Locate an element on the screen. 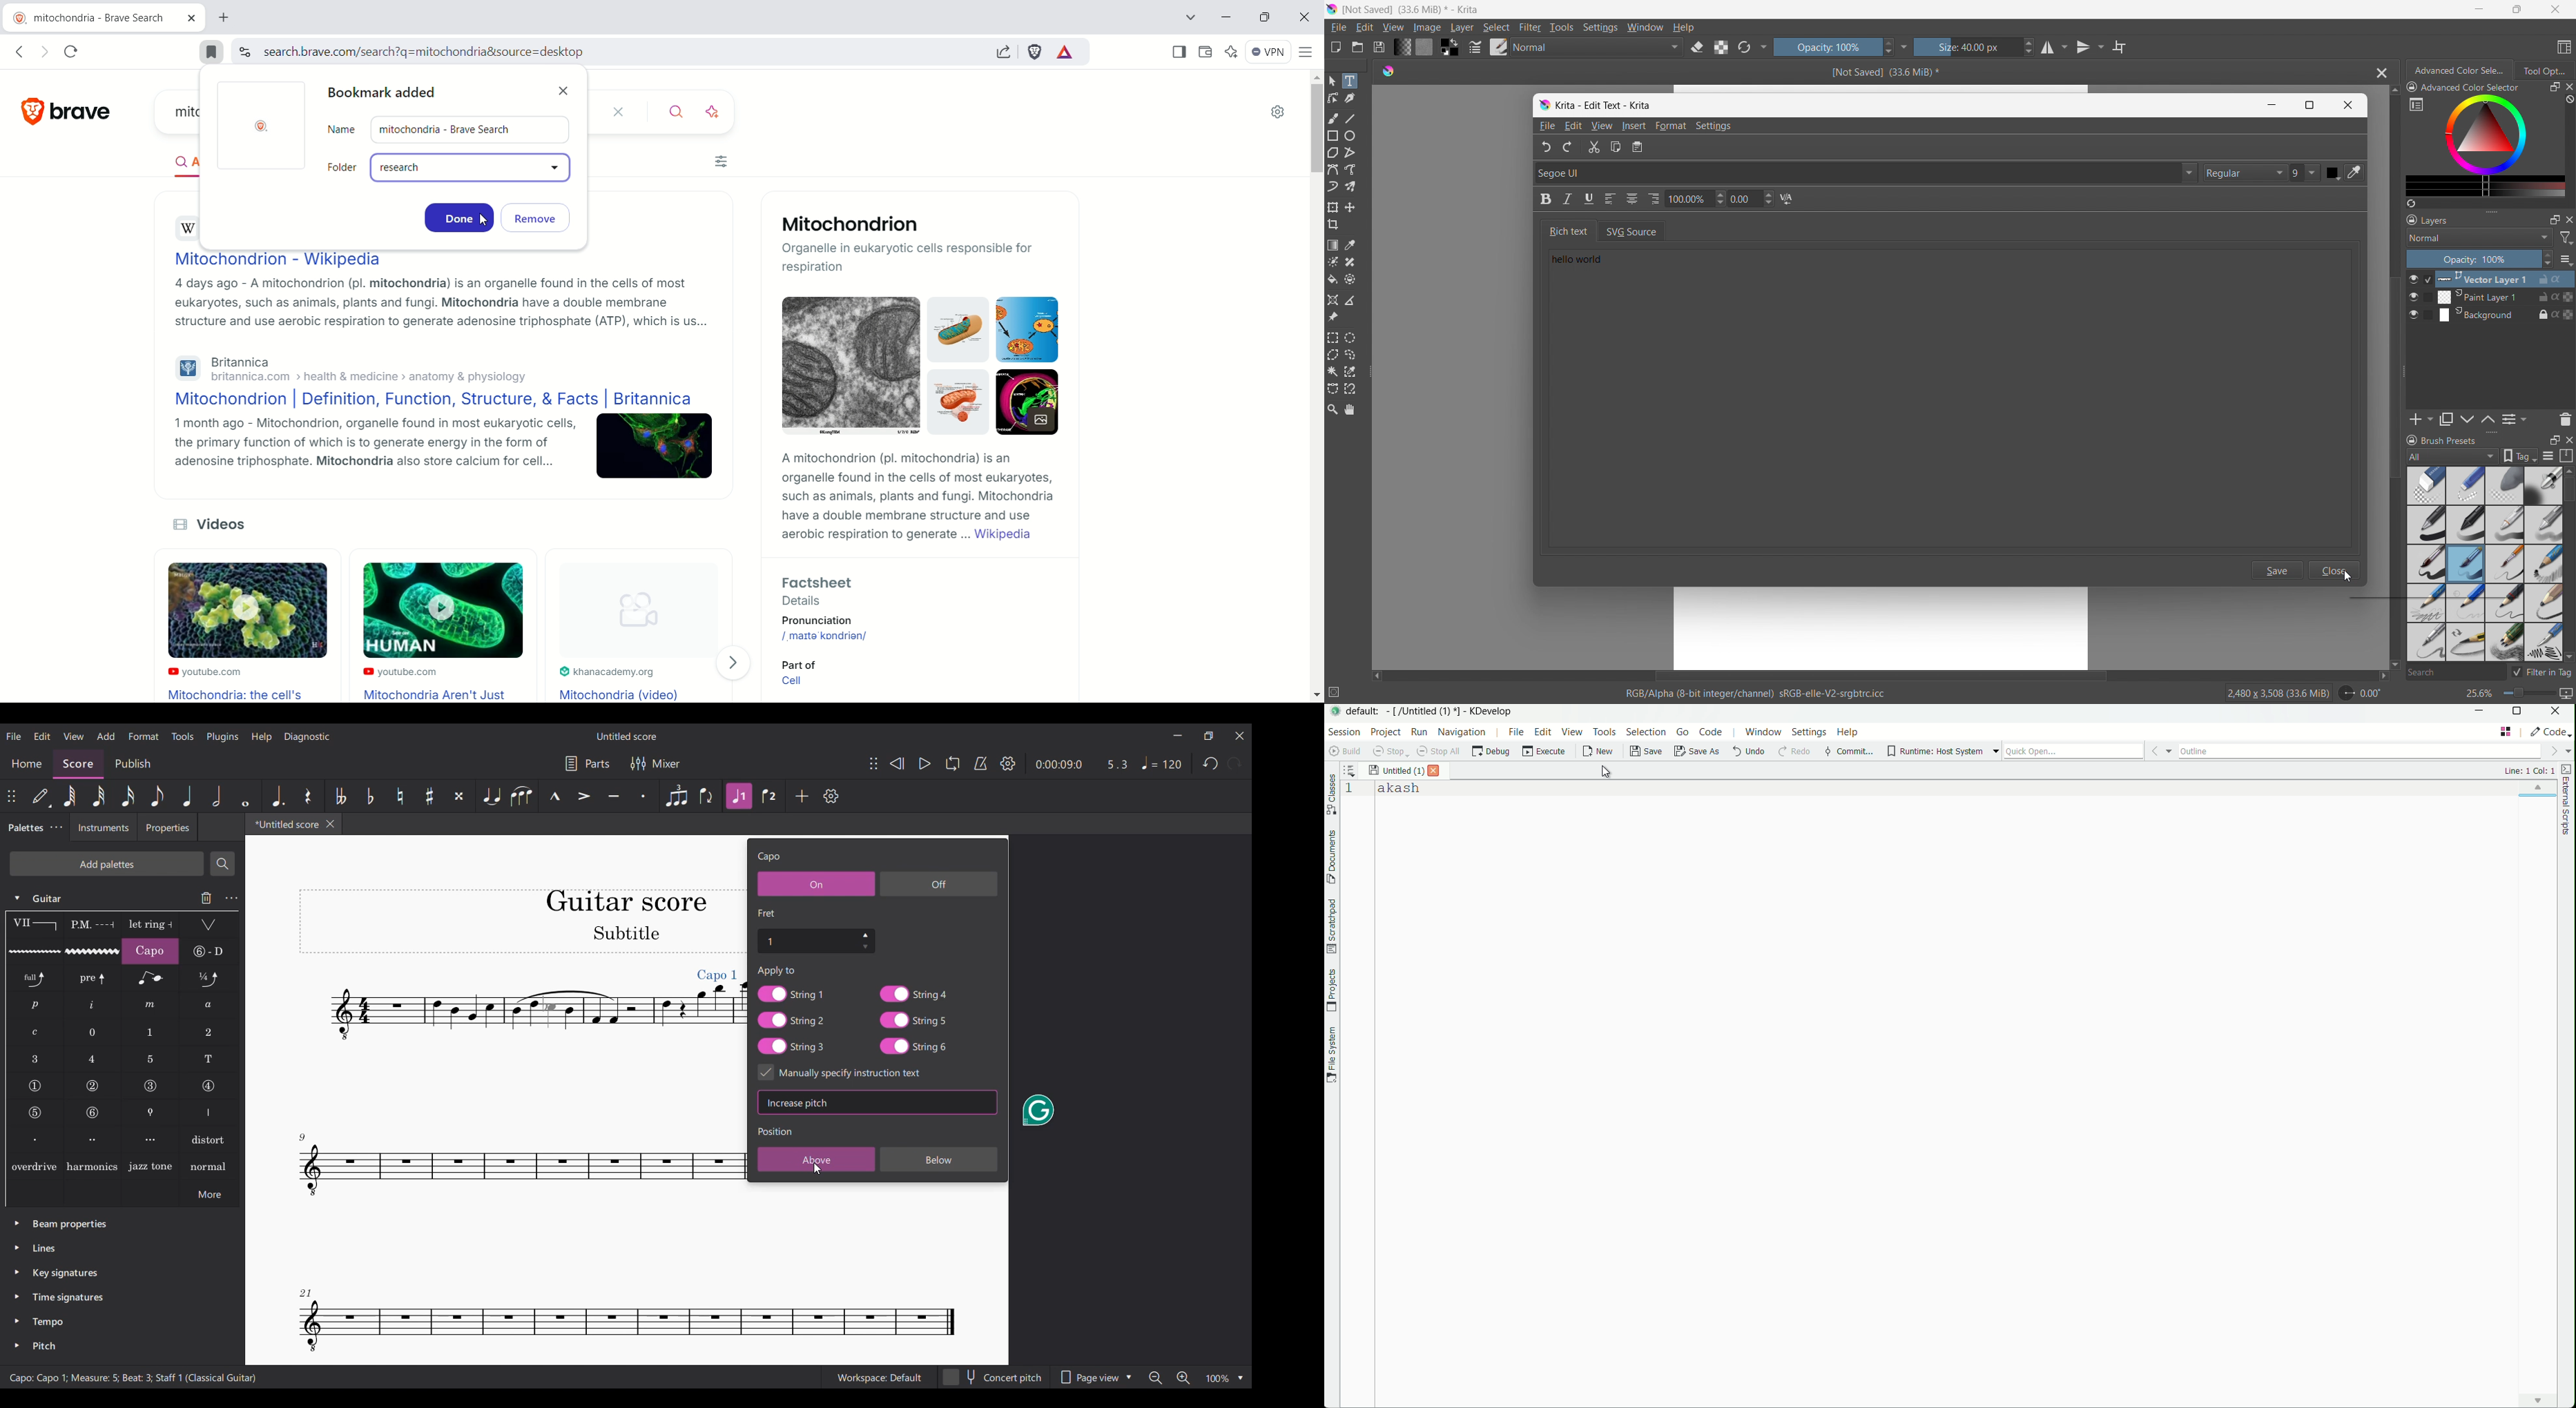  SVG Source is located at coordinates (1641, 230).